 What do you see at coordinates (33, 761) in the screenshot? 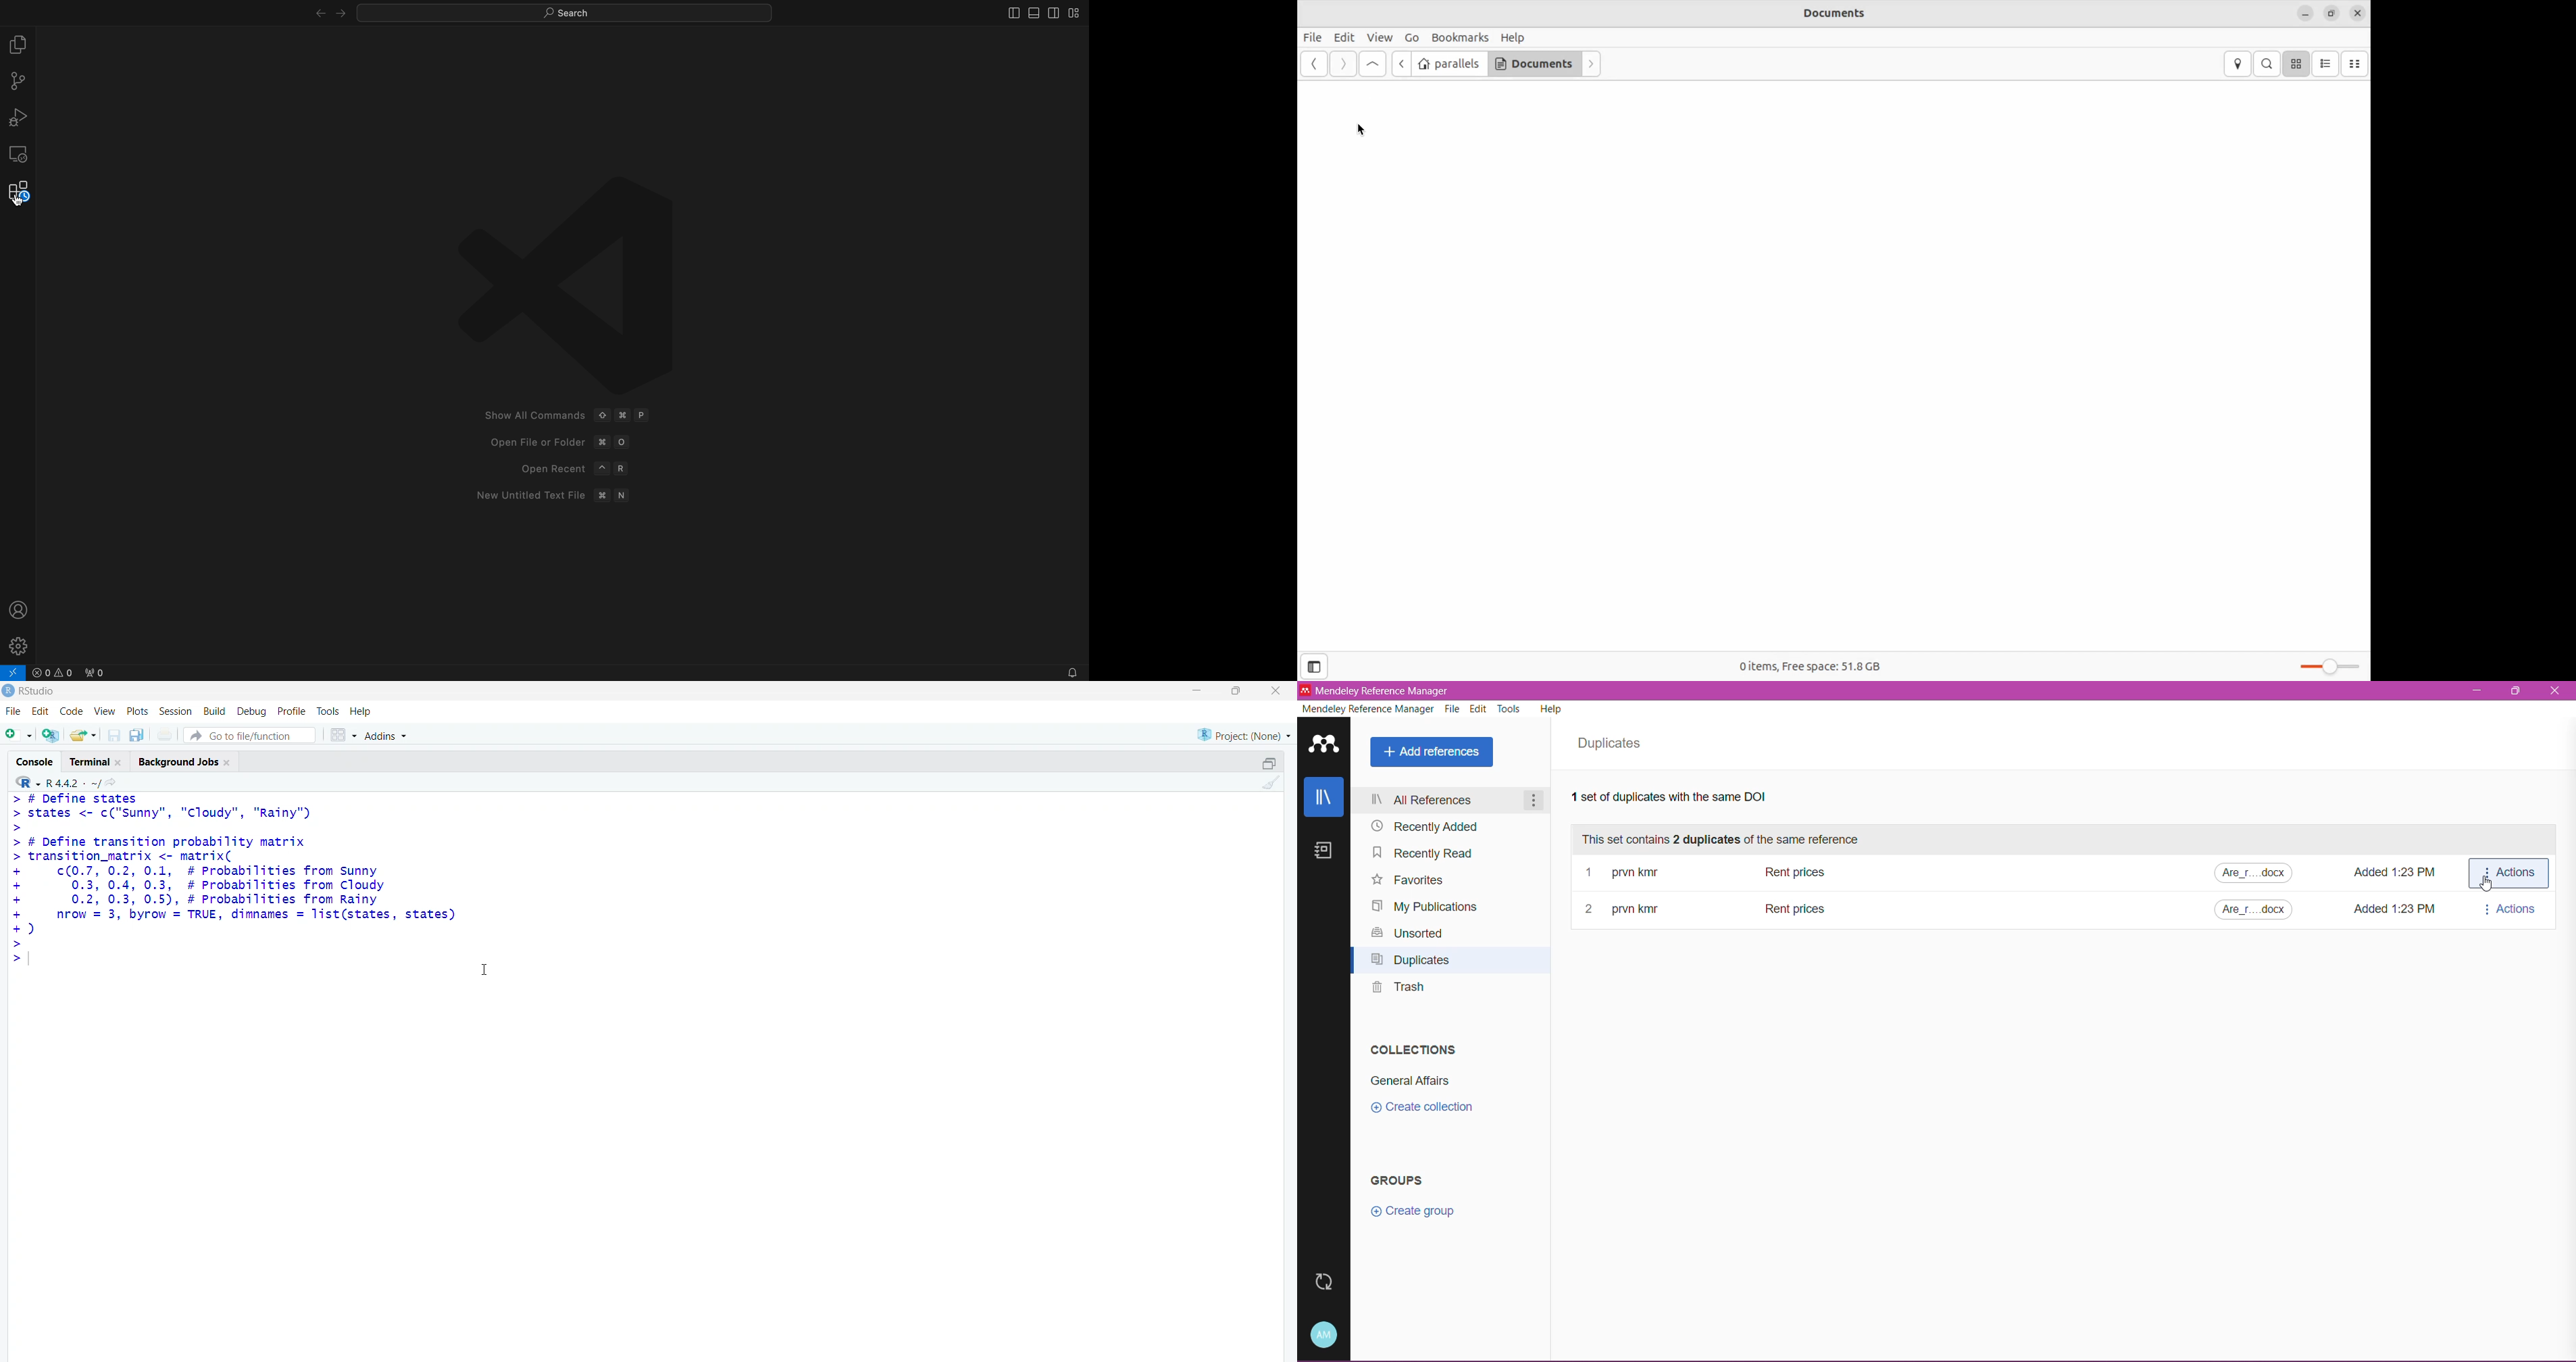
I see `console` at bounding box center [33, 761].